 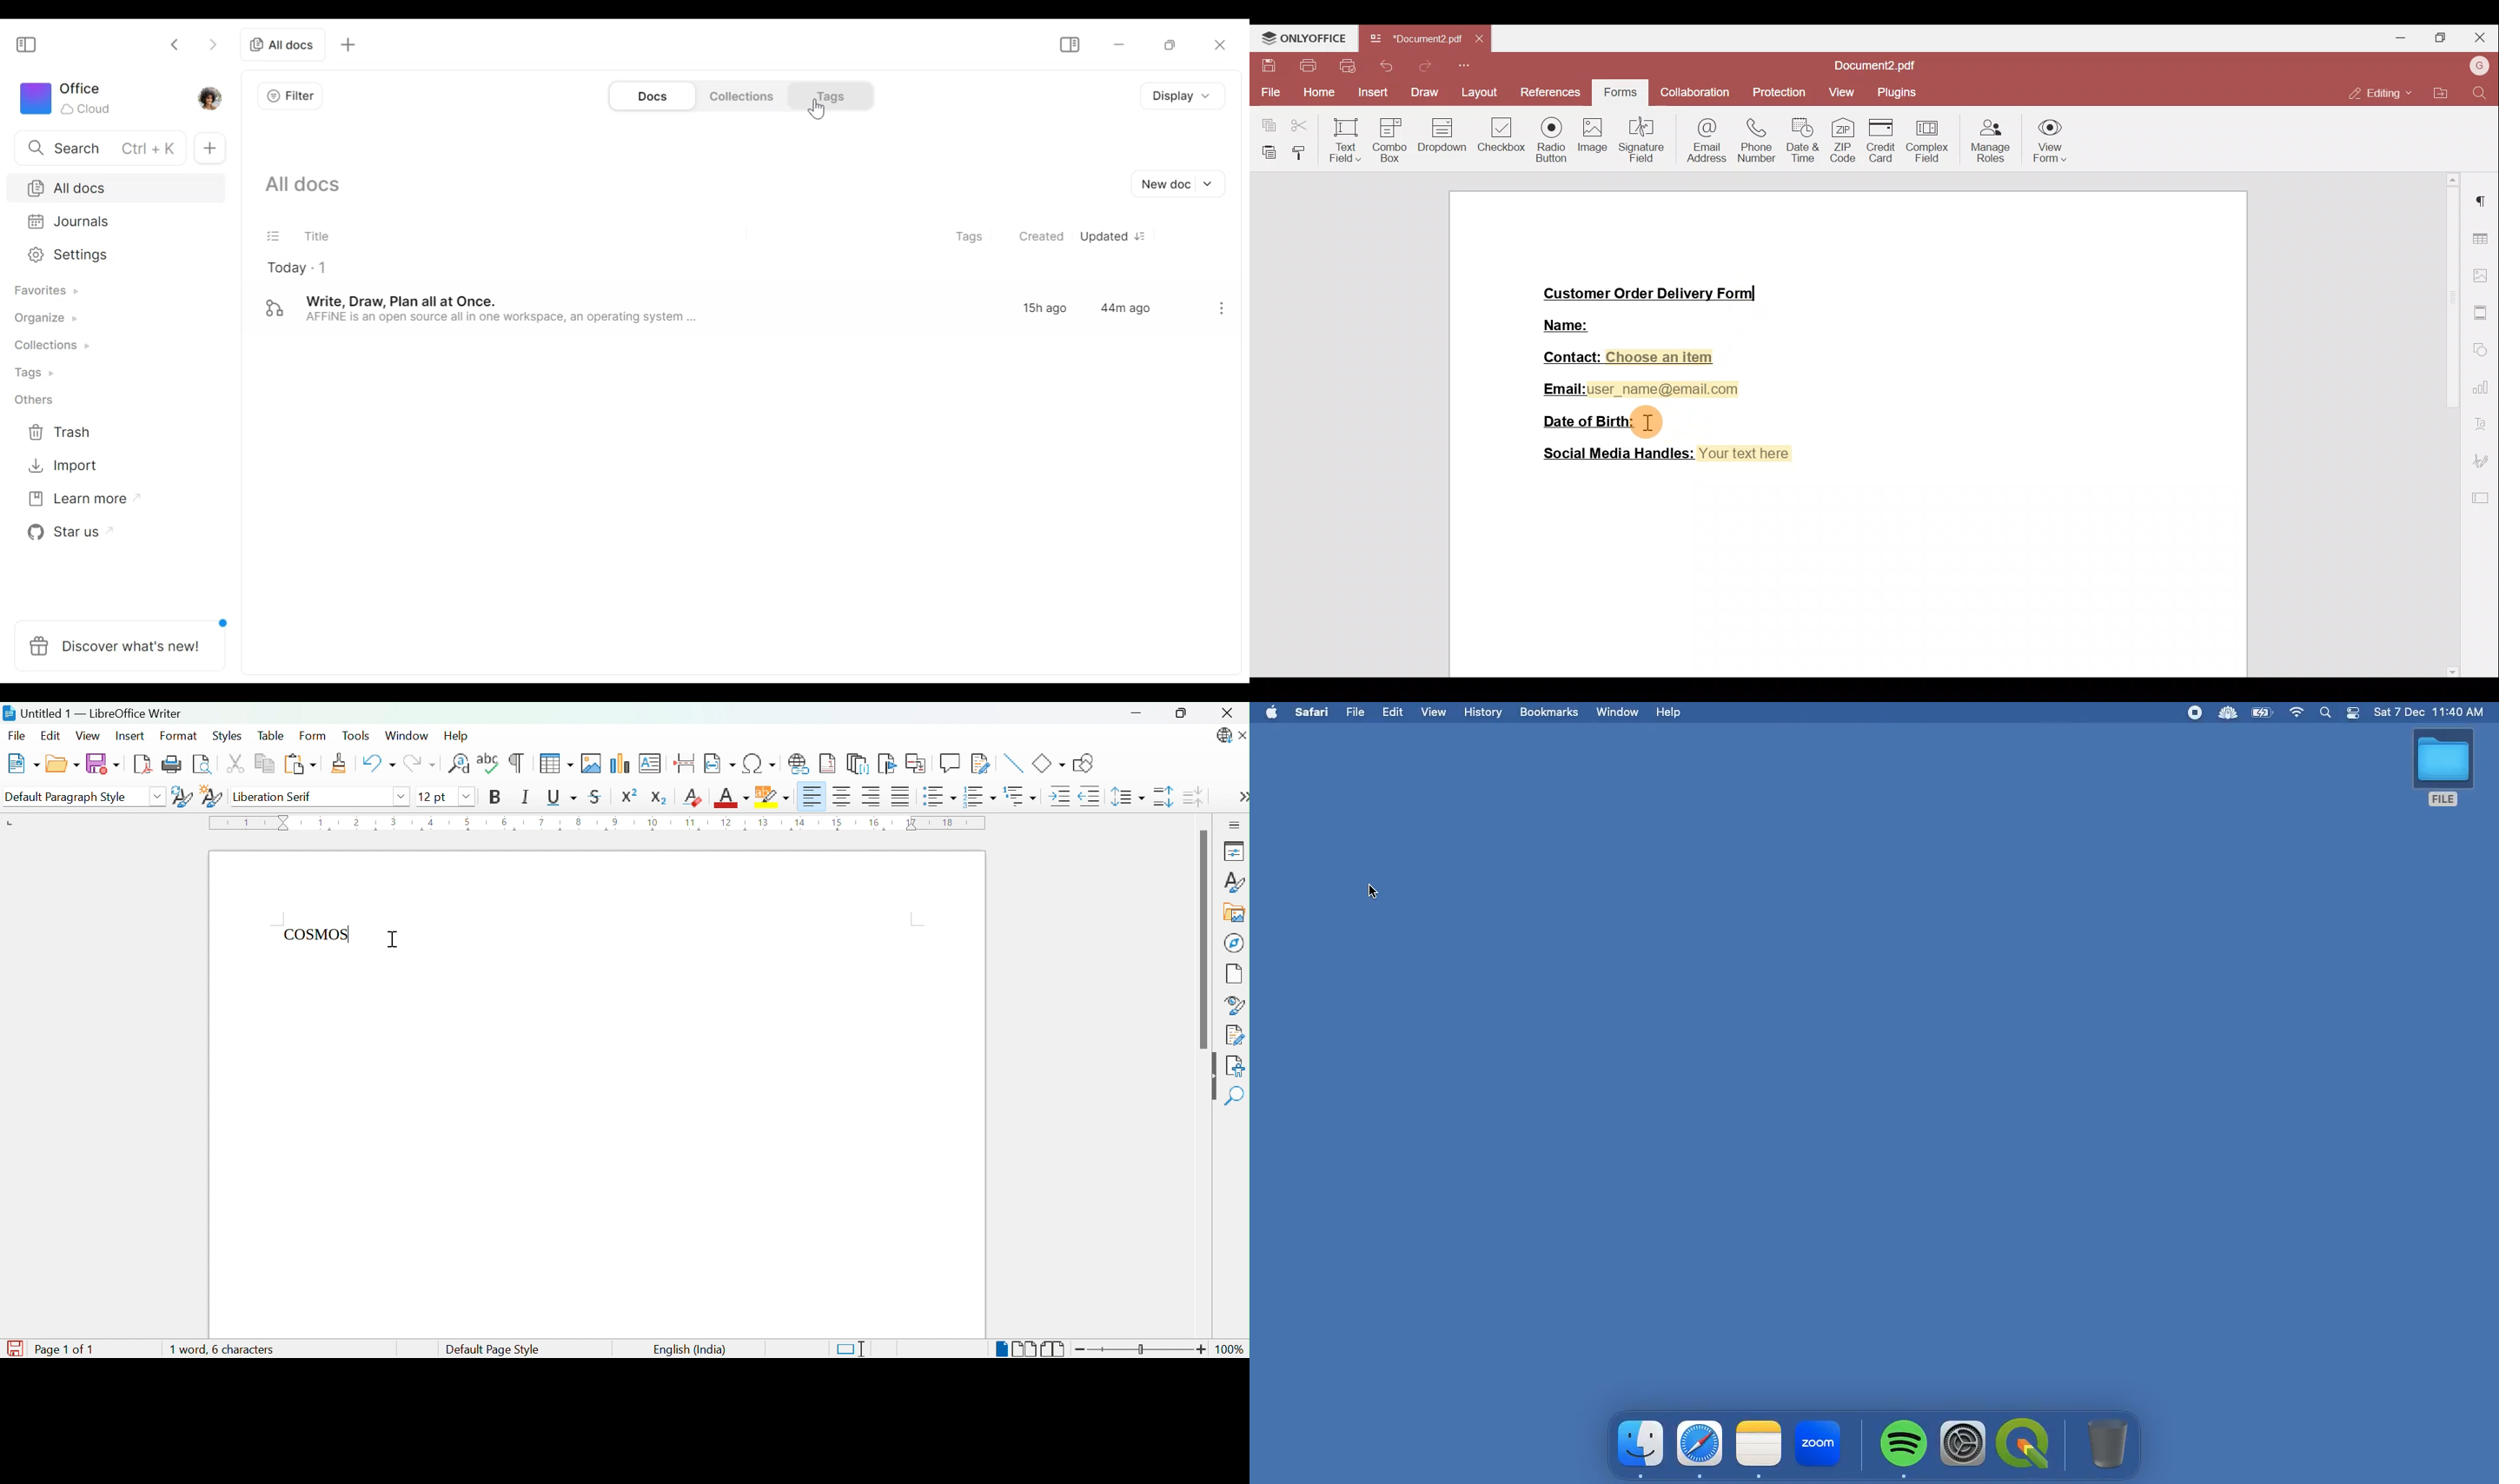 I want to click on Clear Direct Formatting, so click(x=694, y=797).